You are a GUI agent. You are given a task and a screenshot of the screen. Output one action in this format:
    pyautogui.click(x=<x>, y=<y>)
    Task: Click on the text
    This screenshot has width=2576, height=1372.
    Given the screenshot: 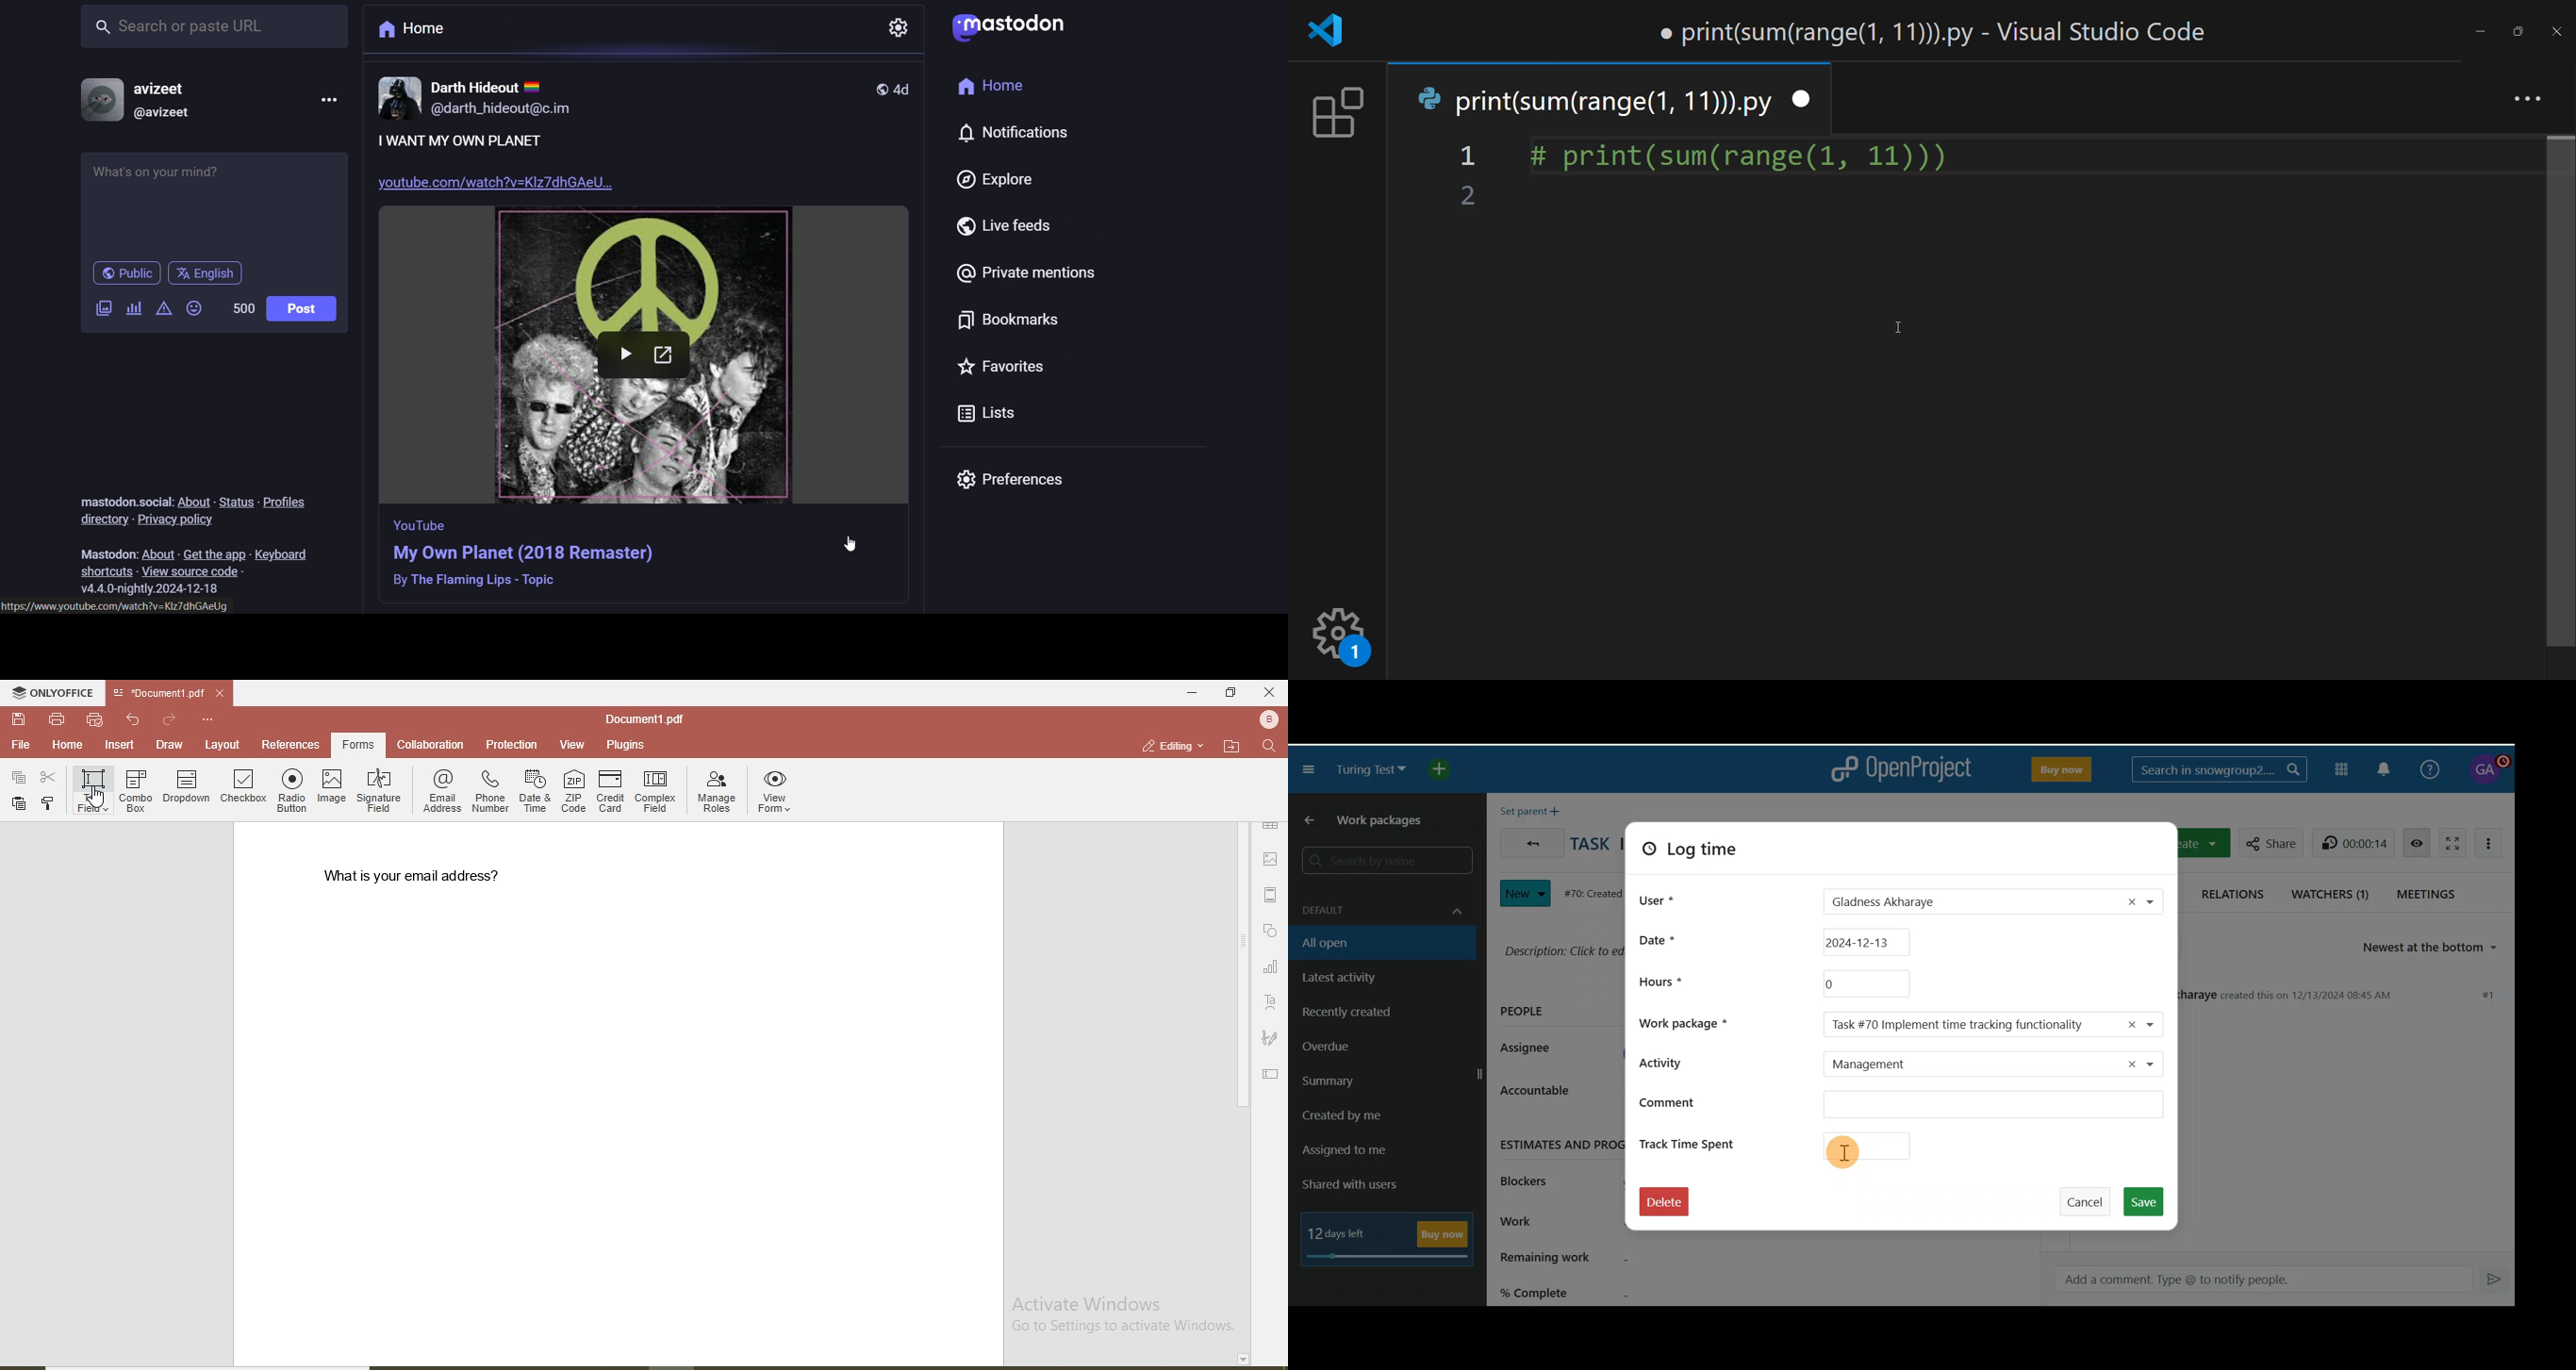 What is the action you would take?
    pyautogui.click(x=97, y=548)
    